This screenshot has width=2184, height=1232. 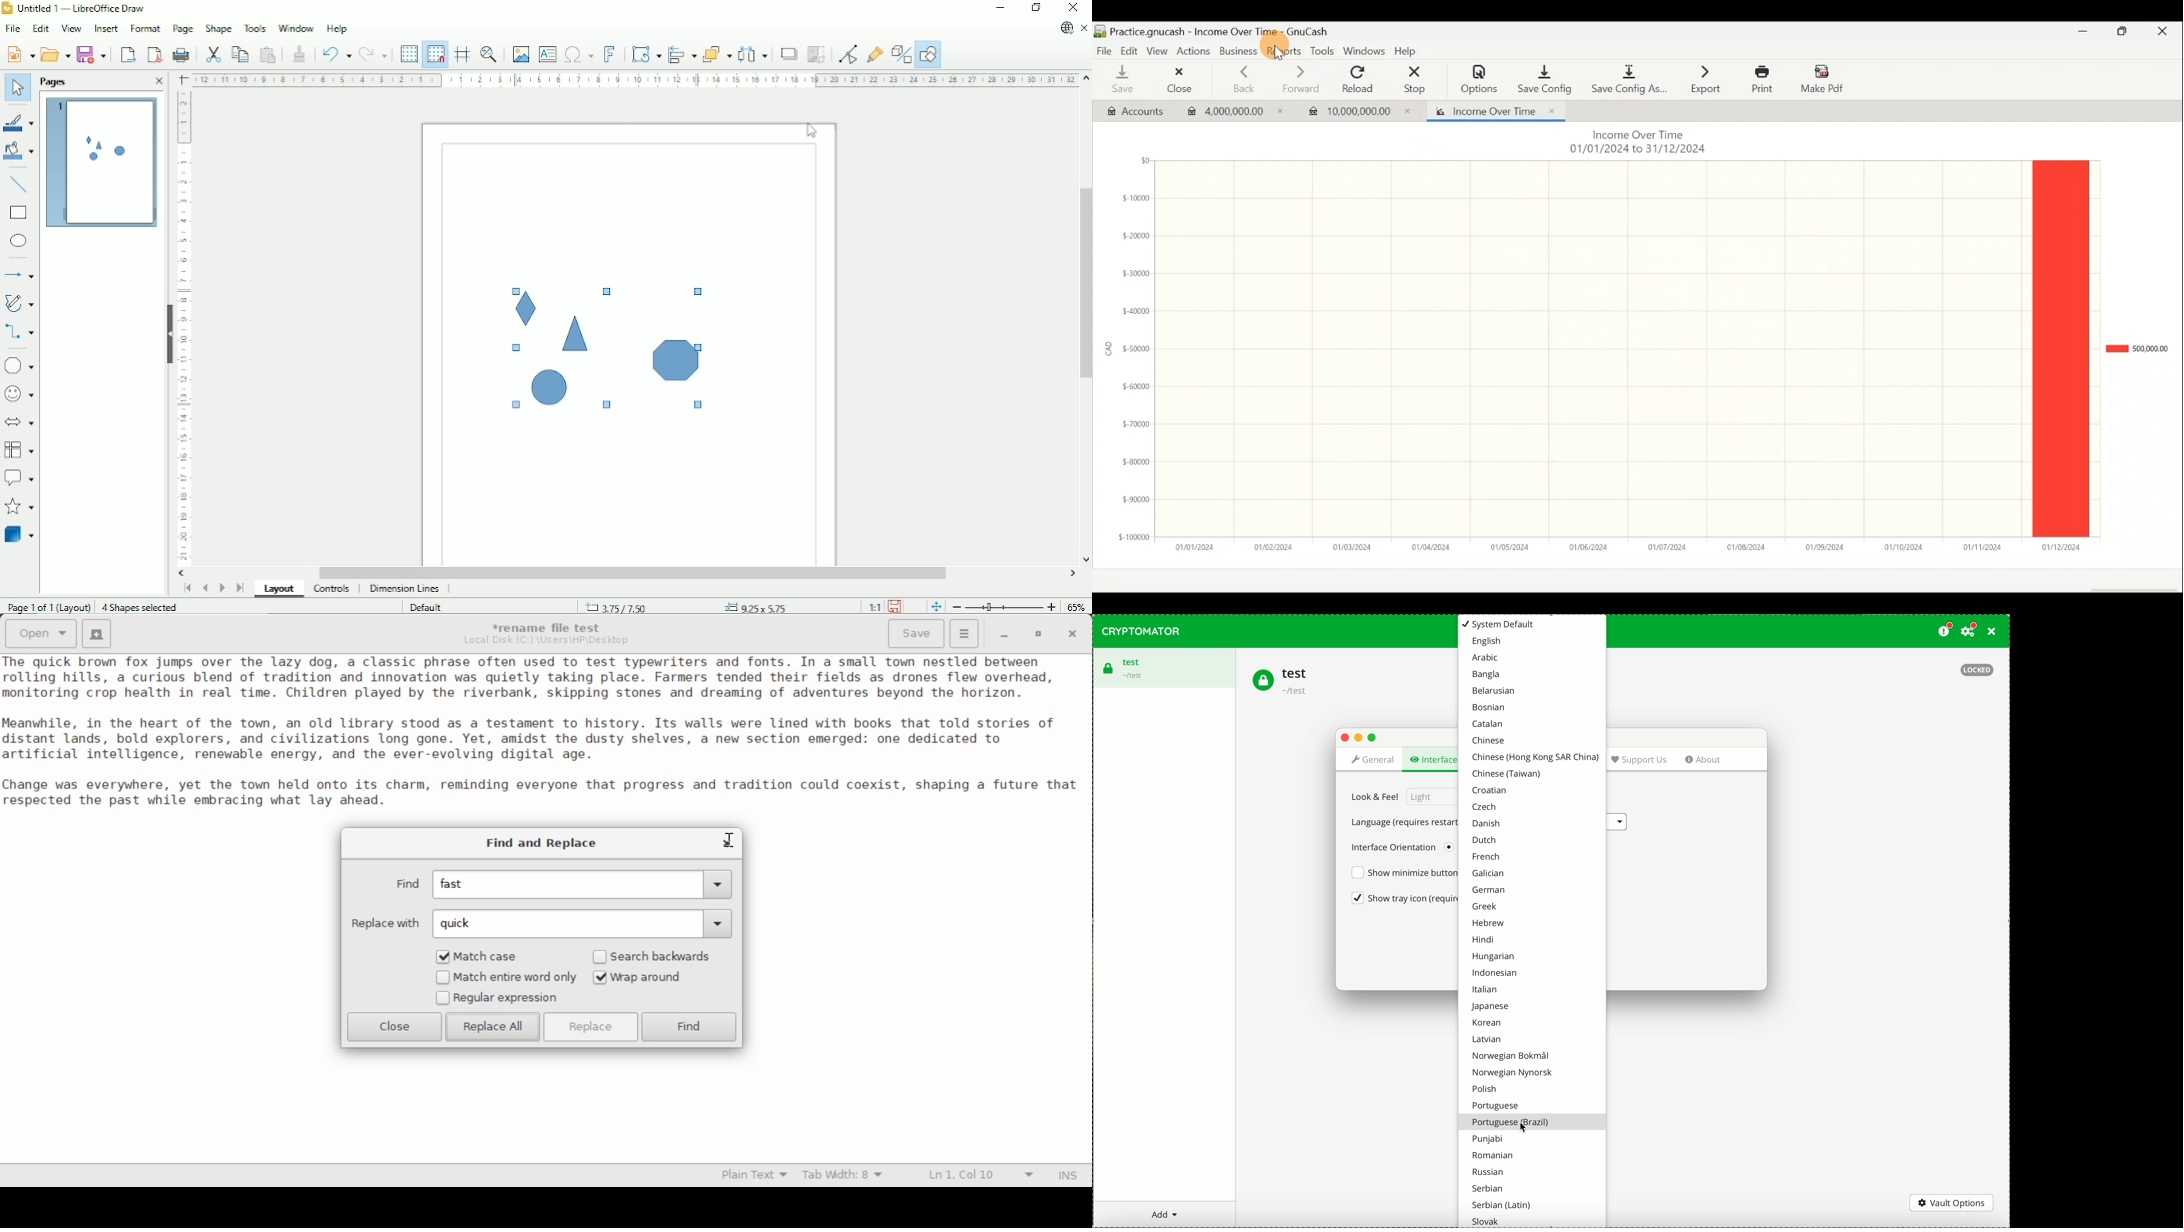 What do you see at coordinates (1073, 573) in the screenshot?
I see `Horizontal scroll button` at bounding box center [1073, 573].